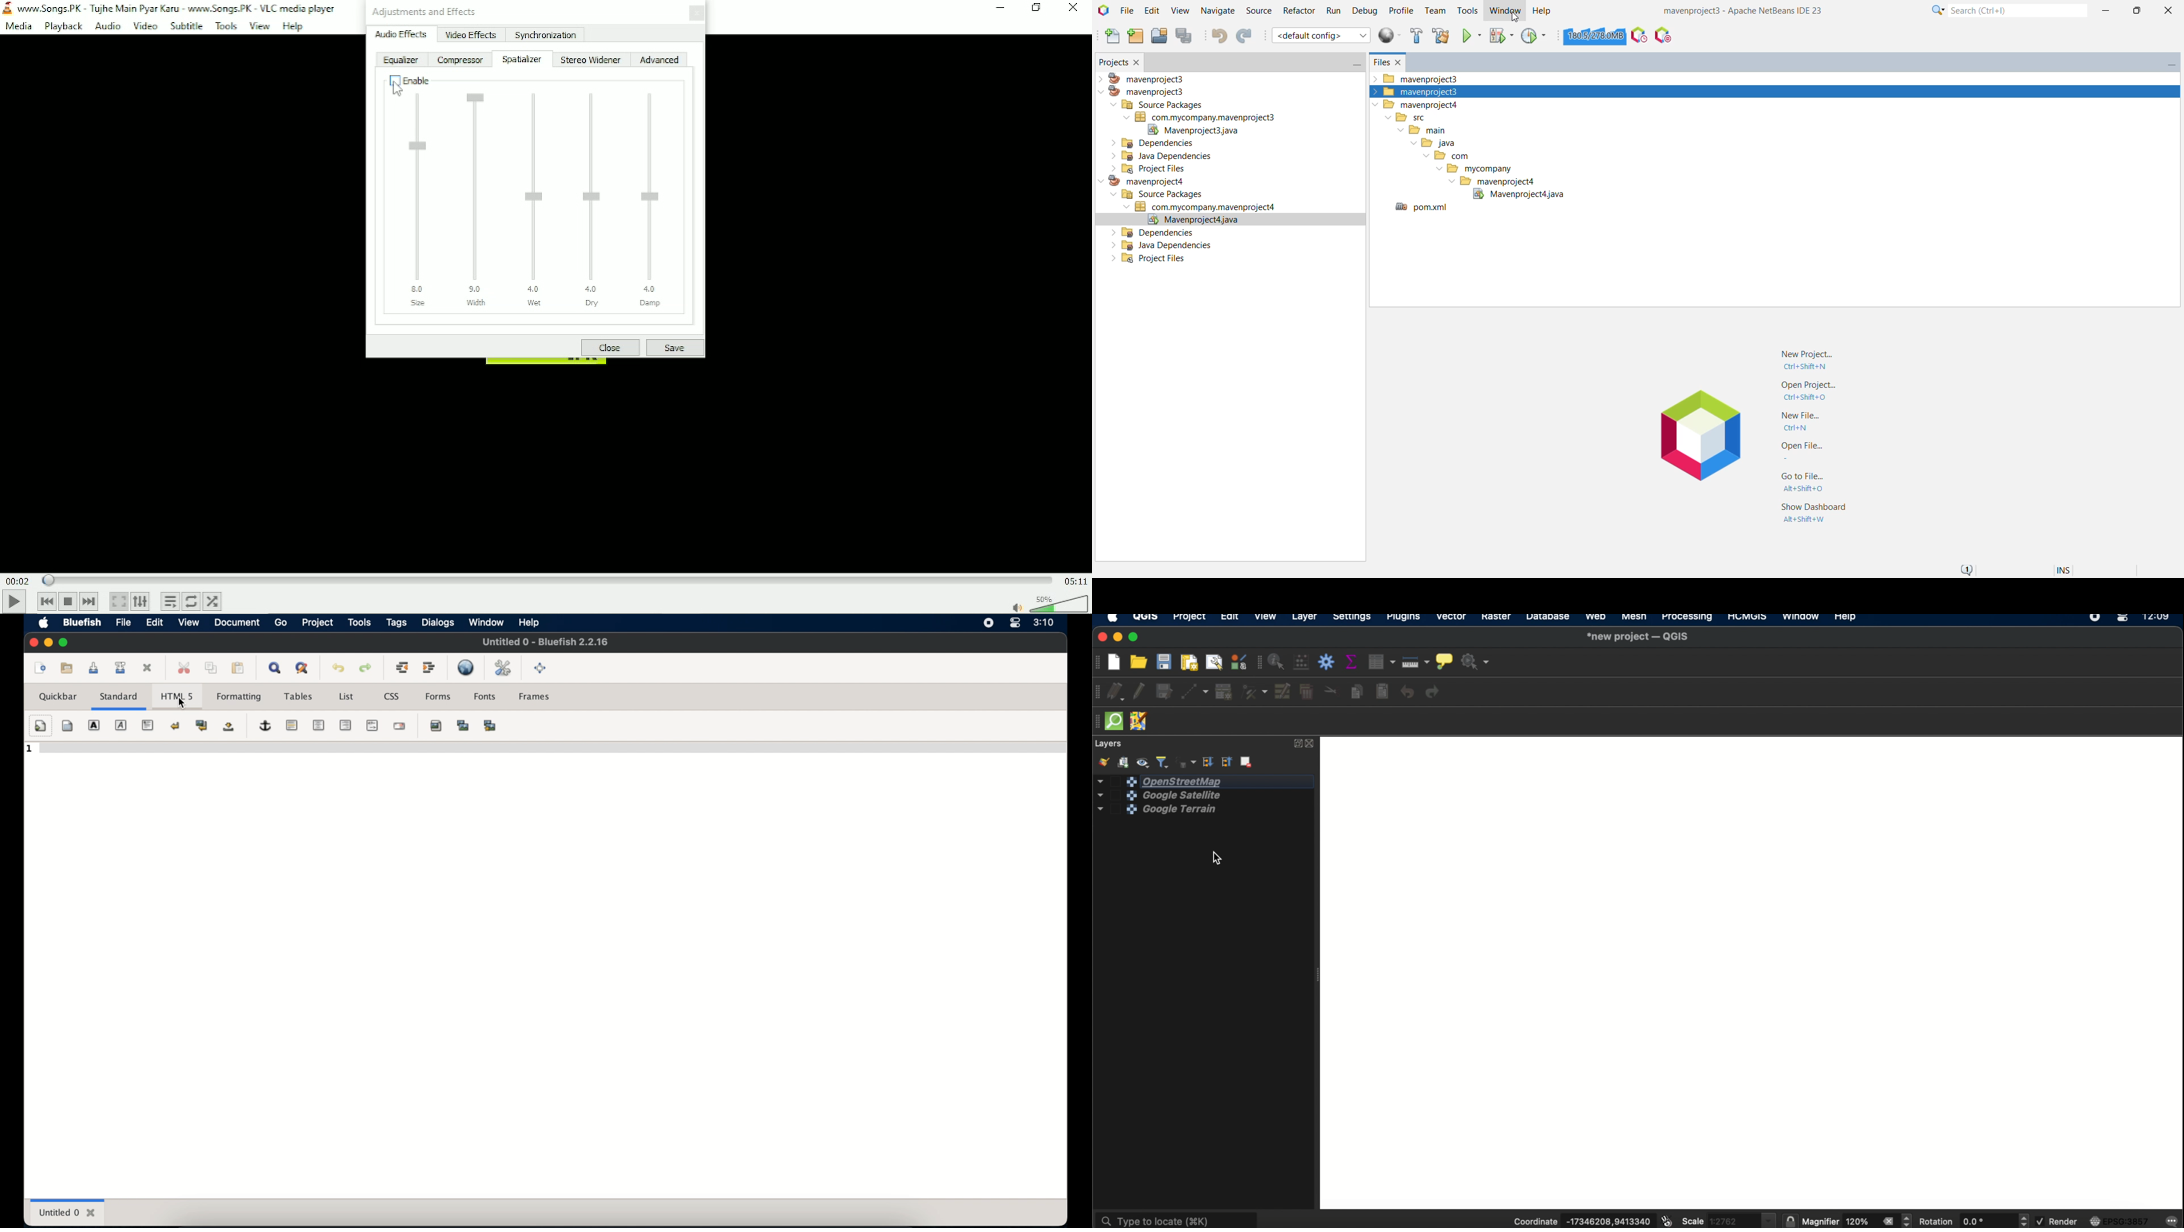 The height and width of the screenshot is (1232, 2184). I want to click on undo, so click(339, 668).